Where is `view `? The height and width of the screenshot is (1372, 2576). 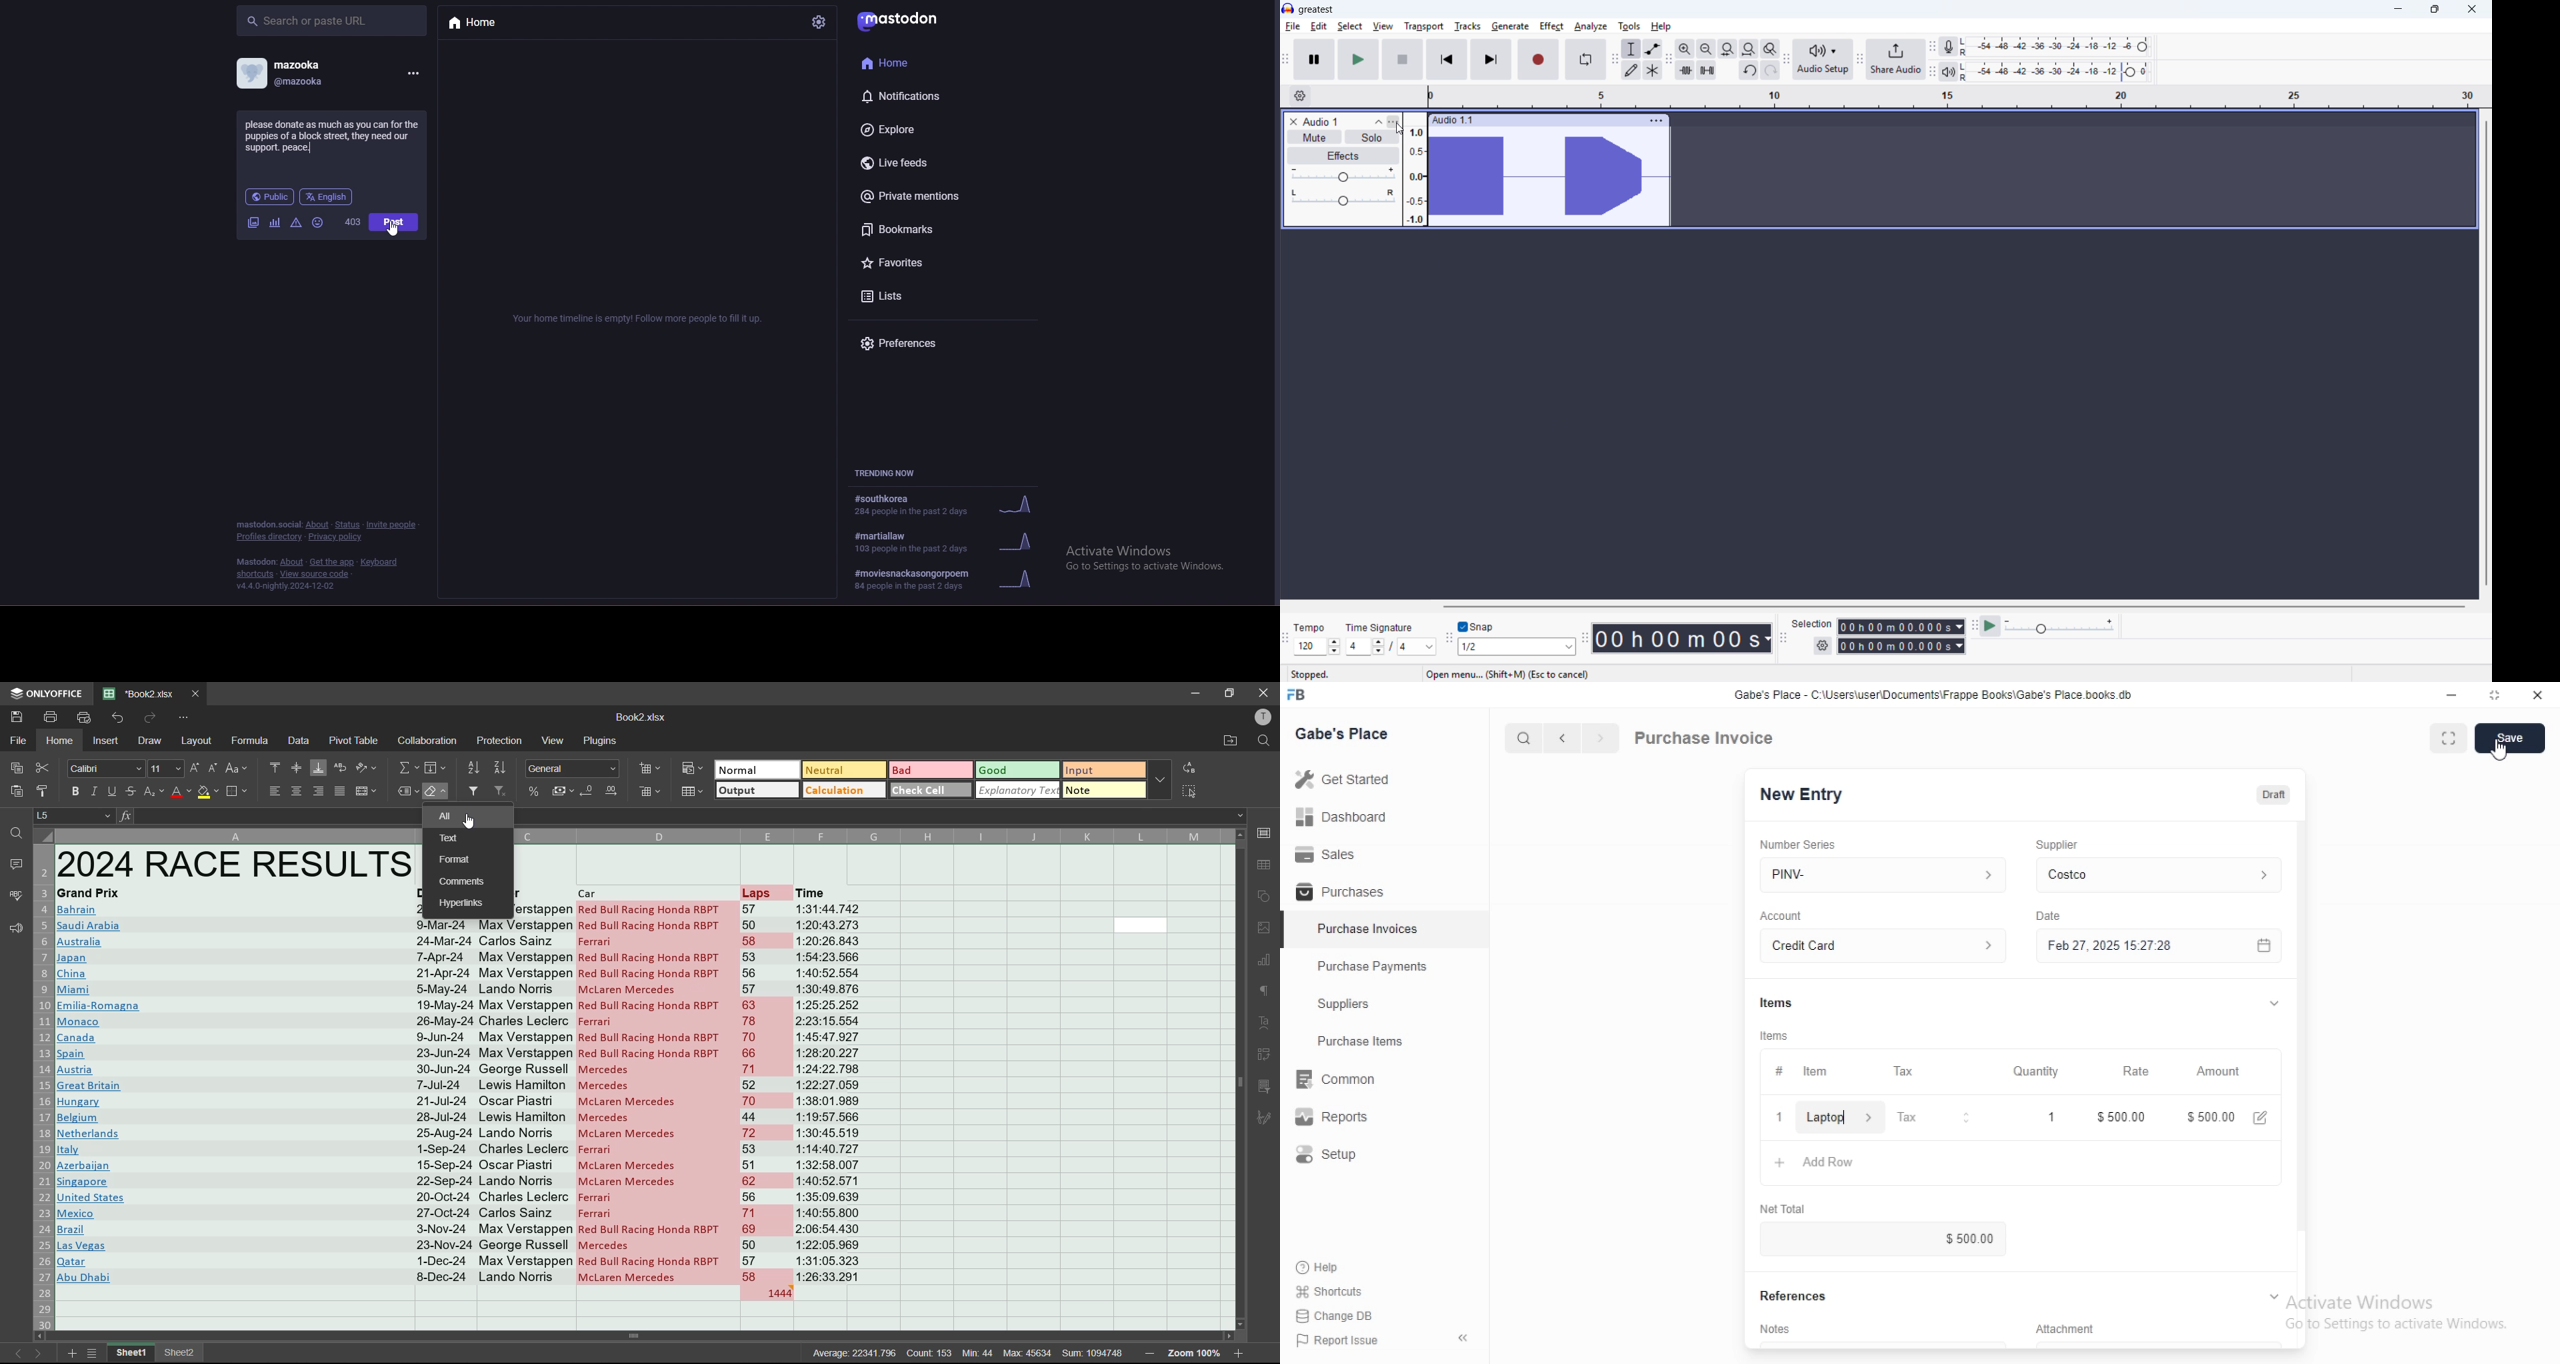
view  is located at coordinates (1383, 26).